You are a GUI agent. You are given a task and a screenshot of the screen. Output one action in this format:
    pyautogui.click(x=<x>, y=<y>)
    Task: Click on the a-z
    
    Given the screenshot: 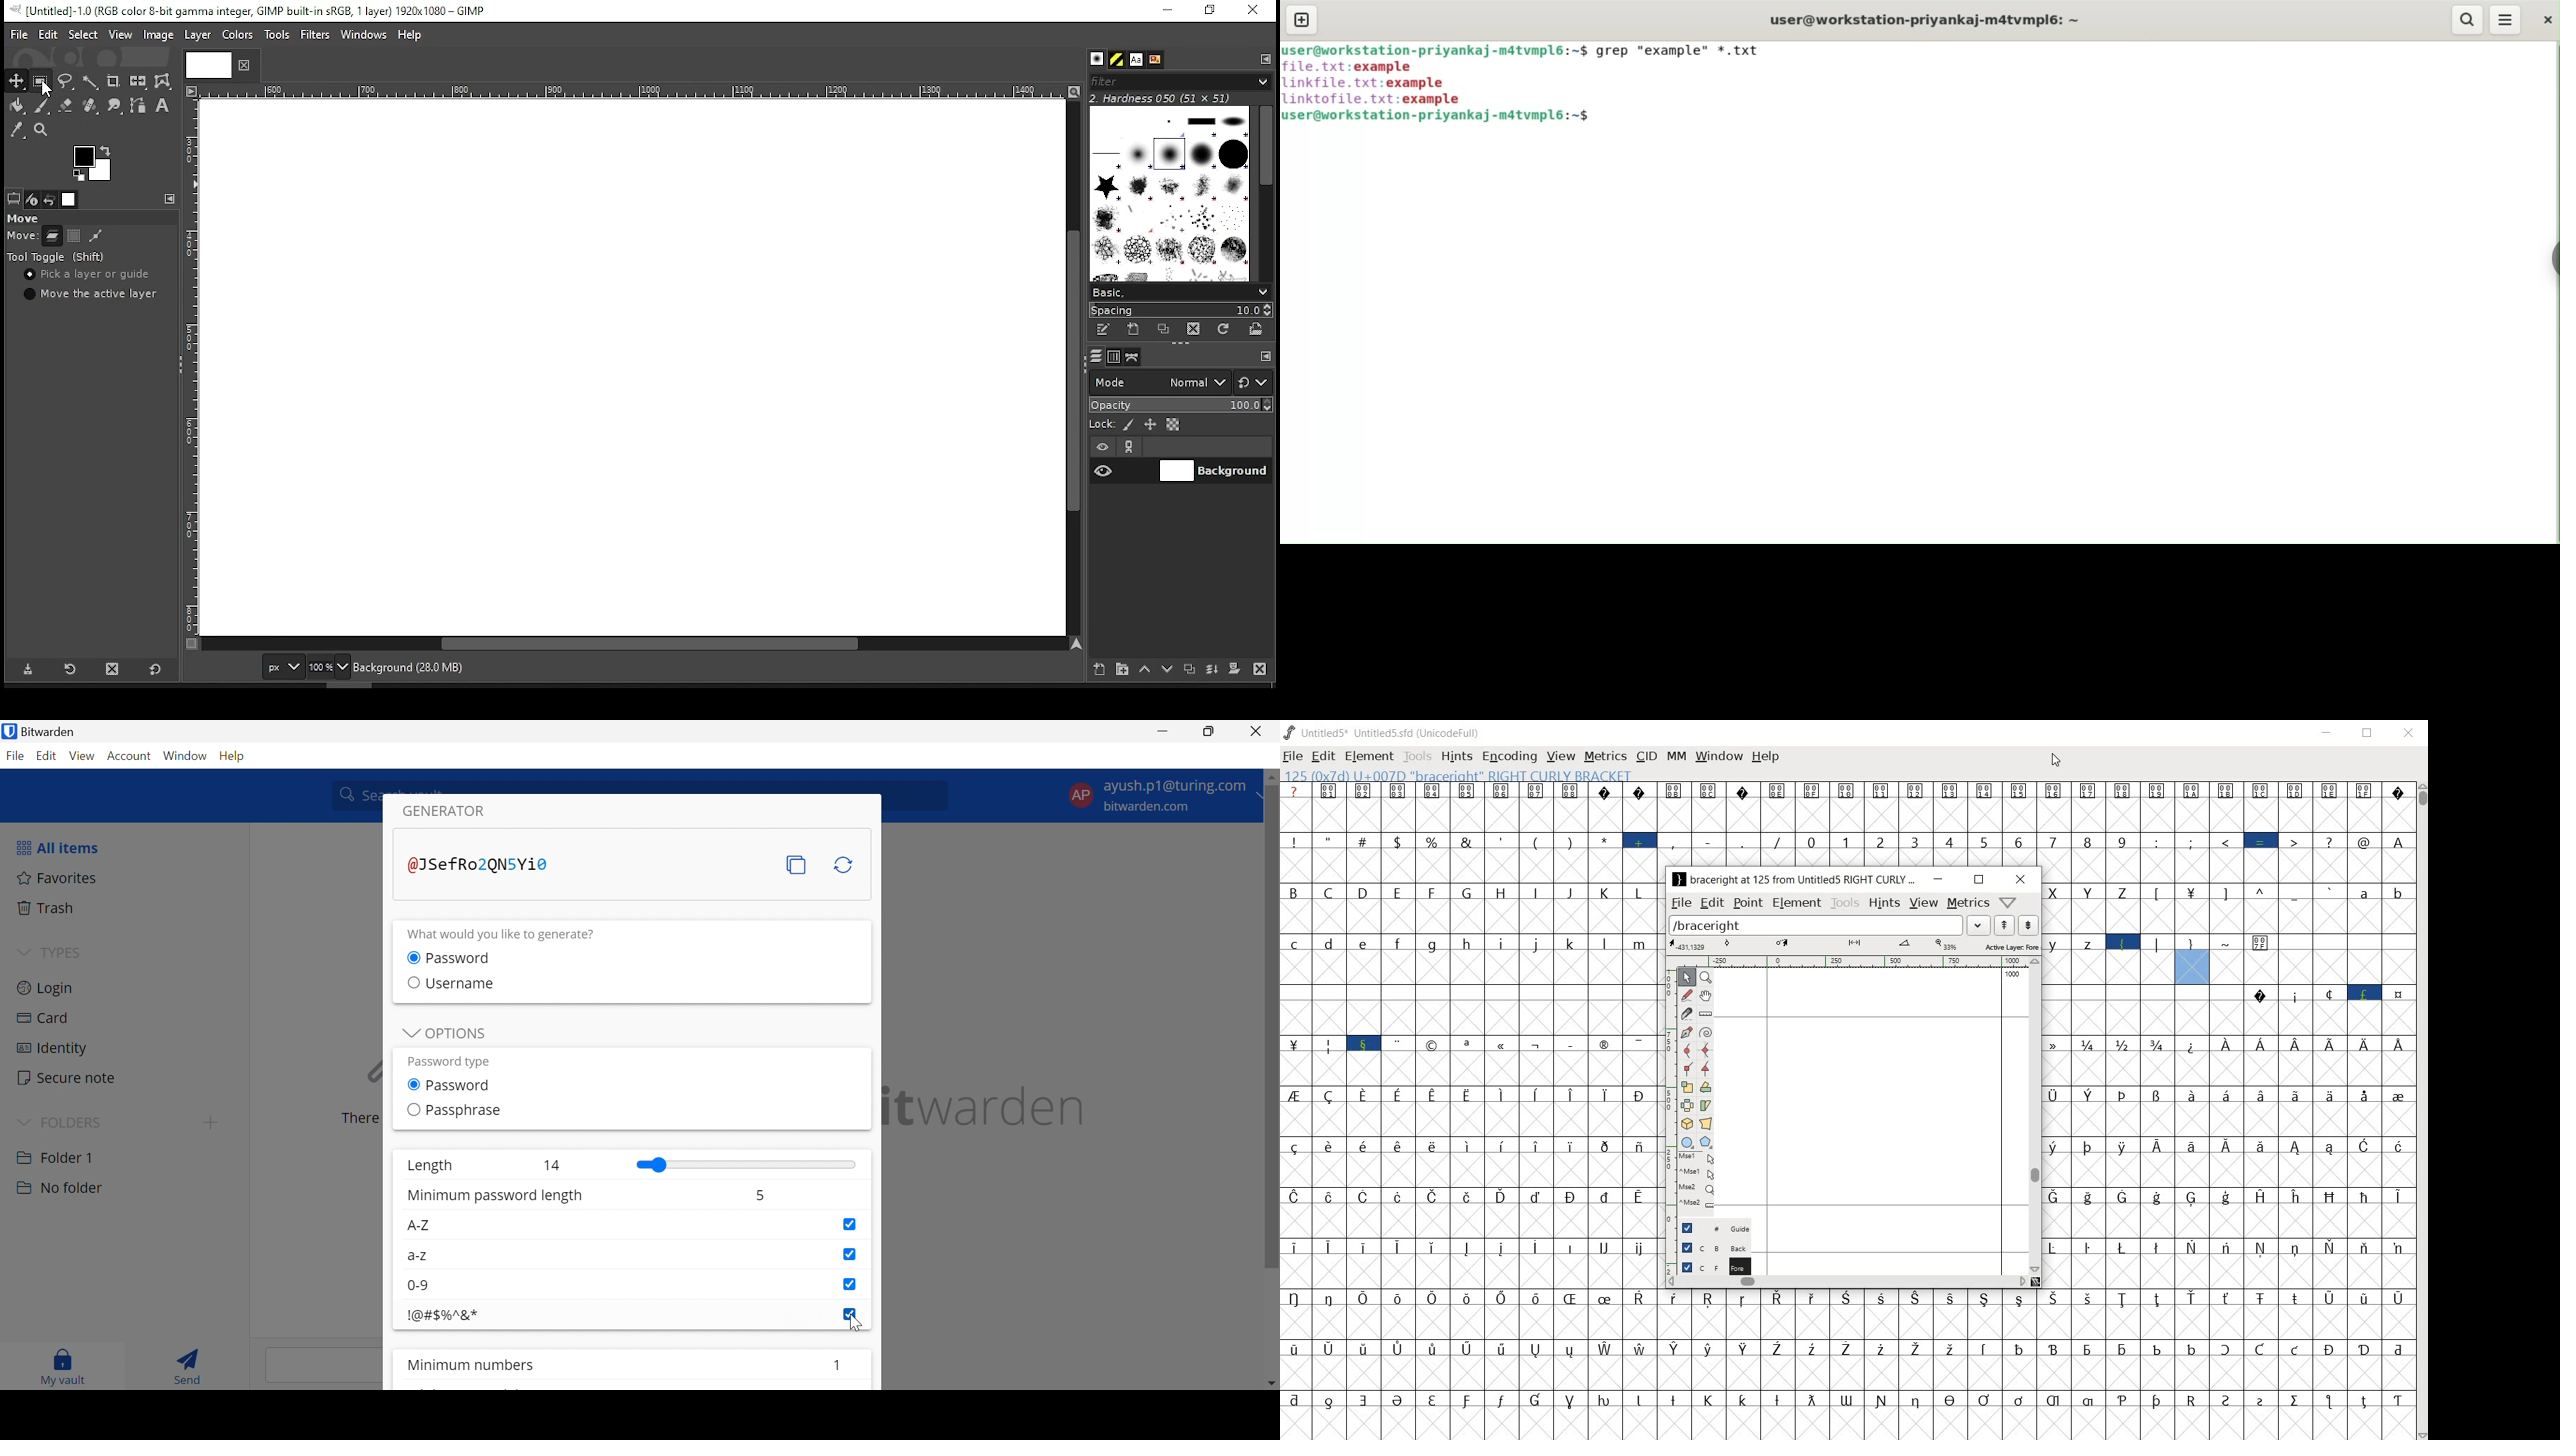 What is the action you would take?
    pyautogui.click(x=419, y=1258)
    